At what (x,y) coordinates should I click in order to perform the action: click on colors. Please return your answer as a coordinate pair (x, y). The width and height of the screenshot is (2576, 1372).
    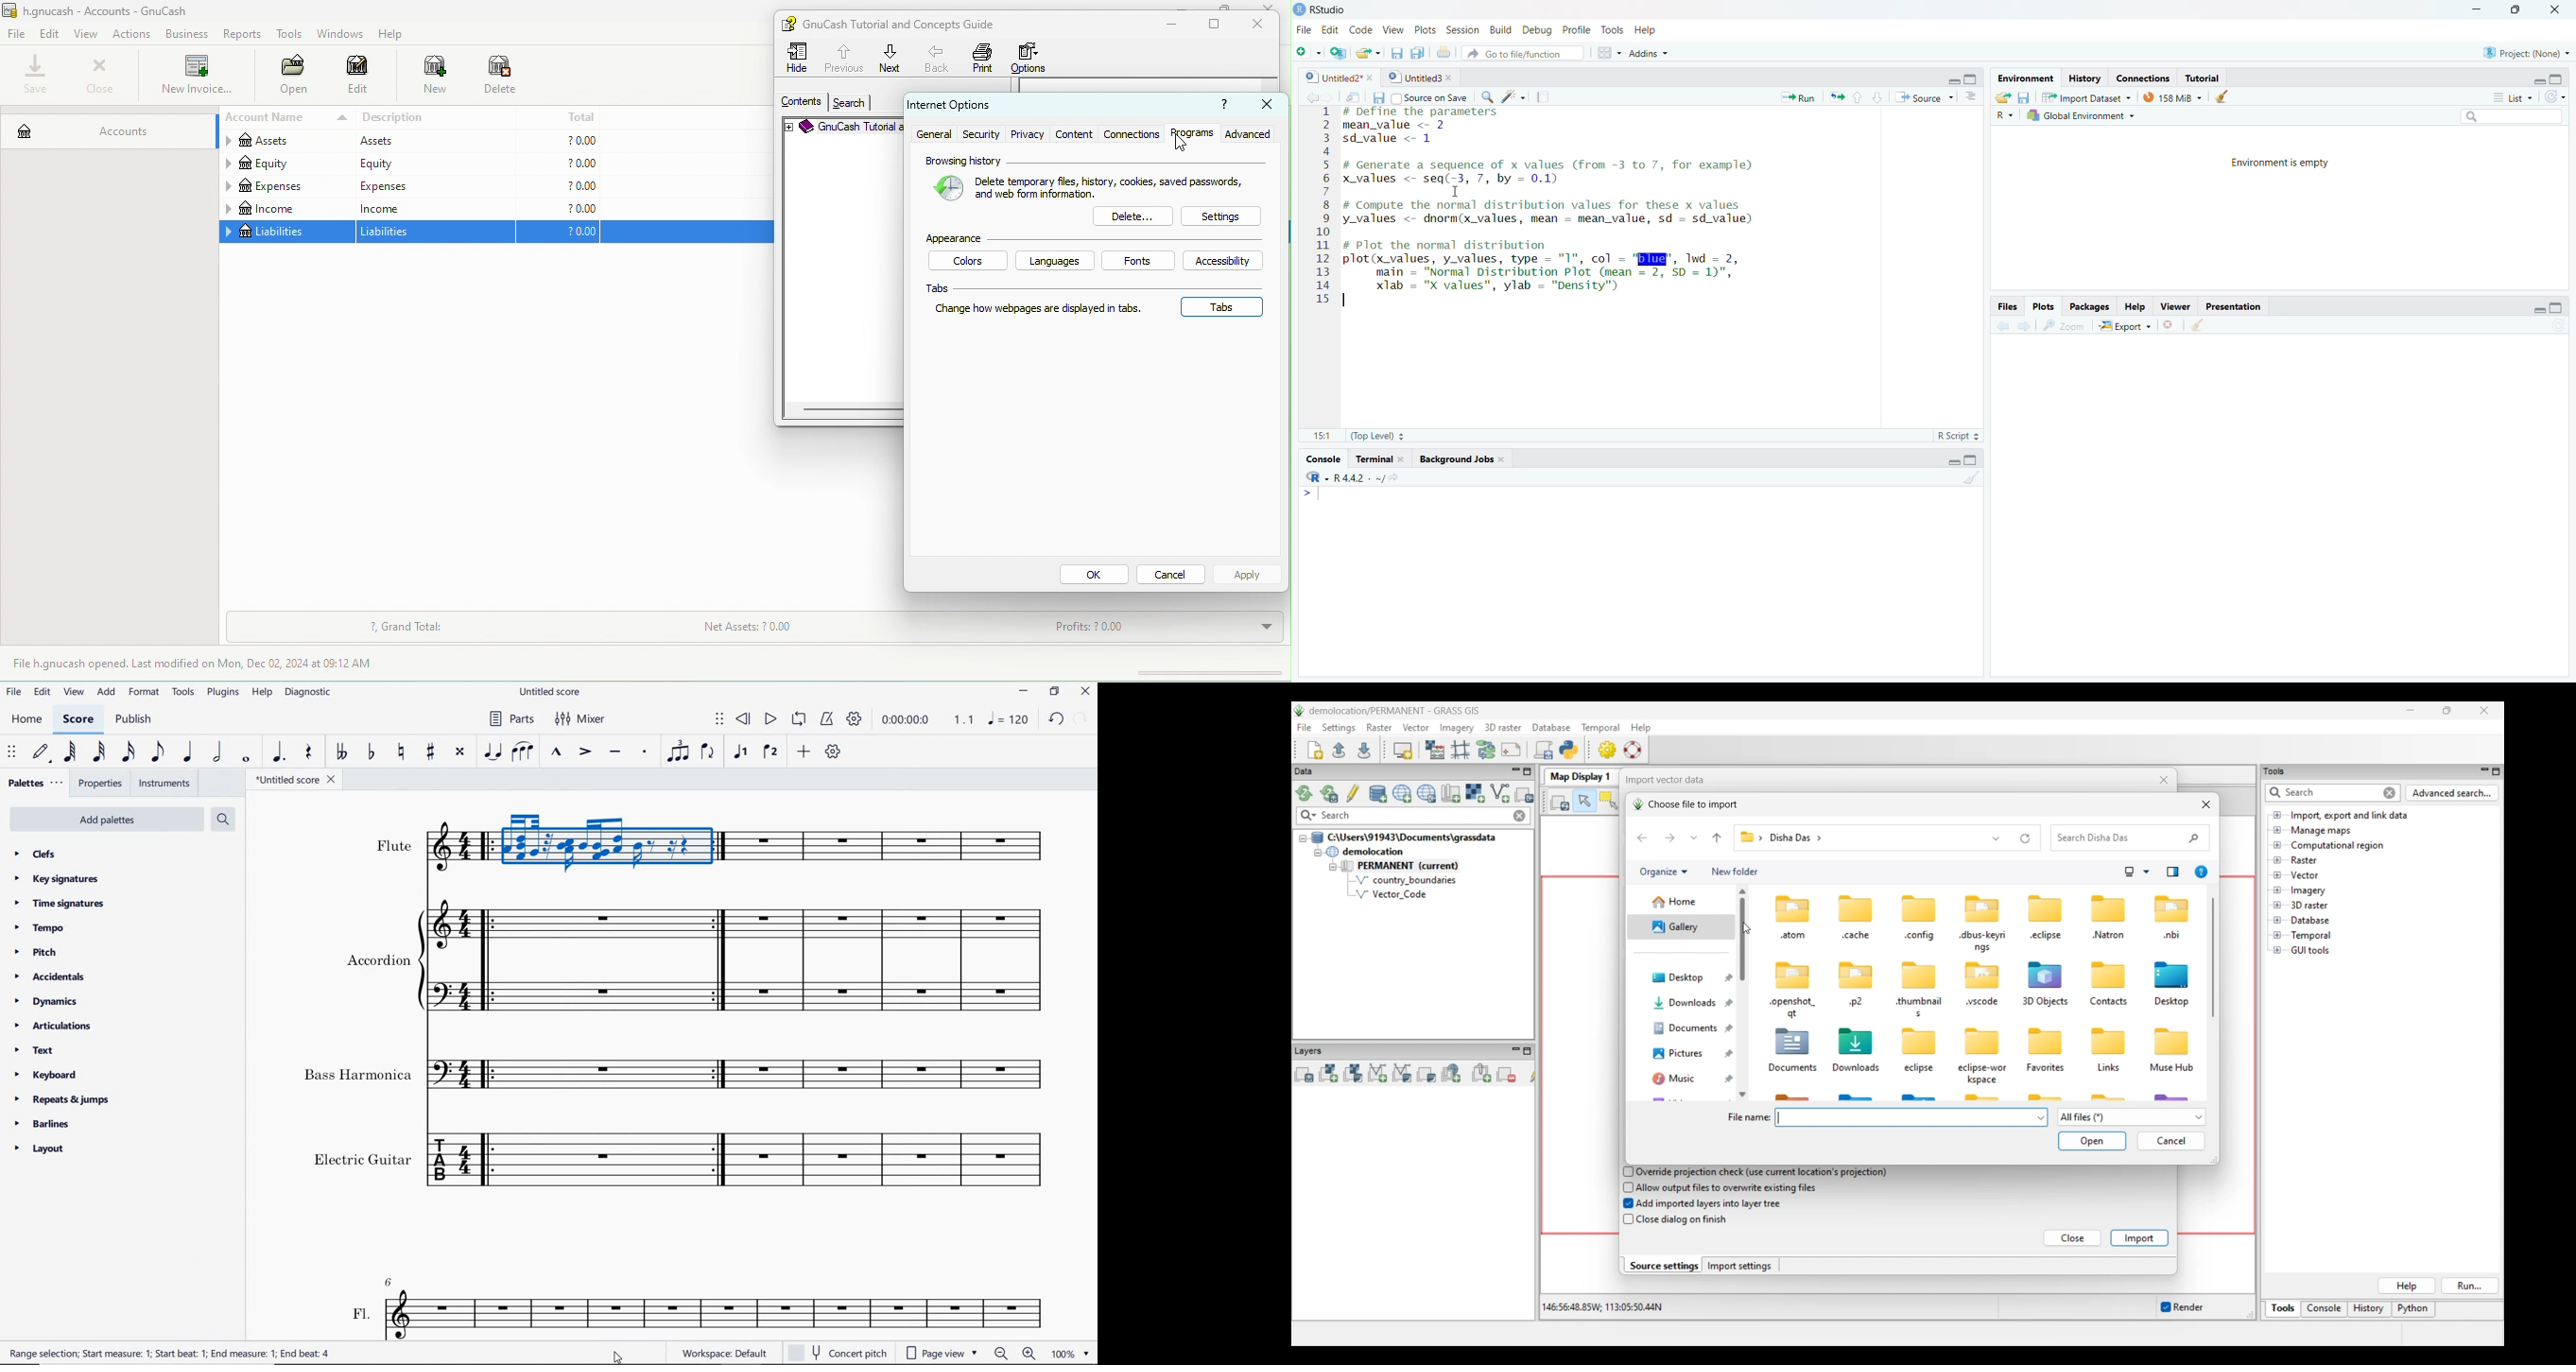
    Looking at the image, I should click on (967, 260).